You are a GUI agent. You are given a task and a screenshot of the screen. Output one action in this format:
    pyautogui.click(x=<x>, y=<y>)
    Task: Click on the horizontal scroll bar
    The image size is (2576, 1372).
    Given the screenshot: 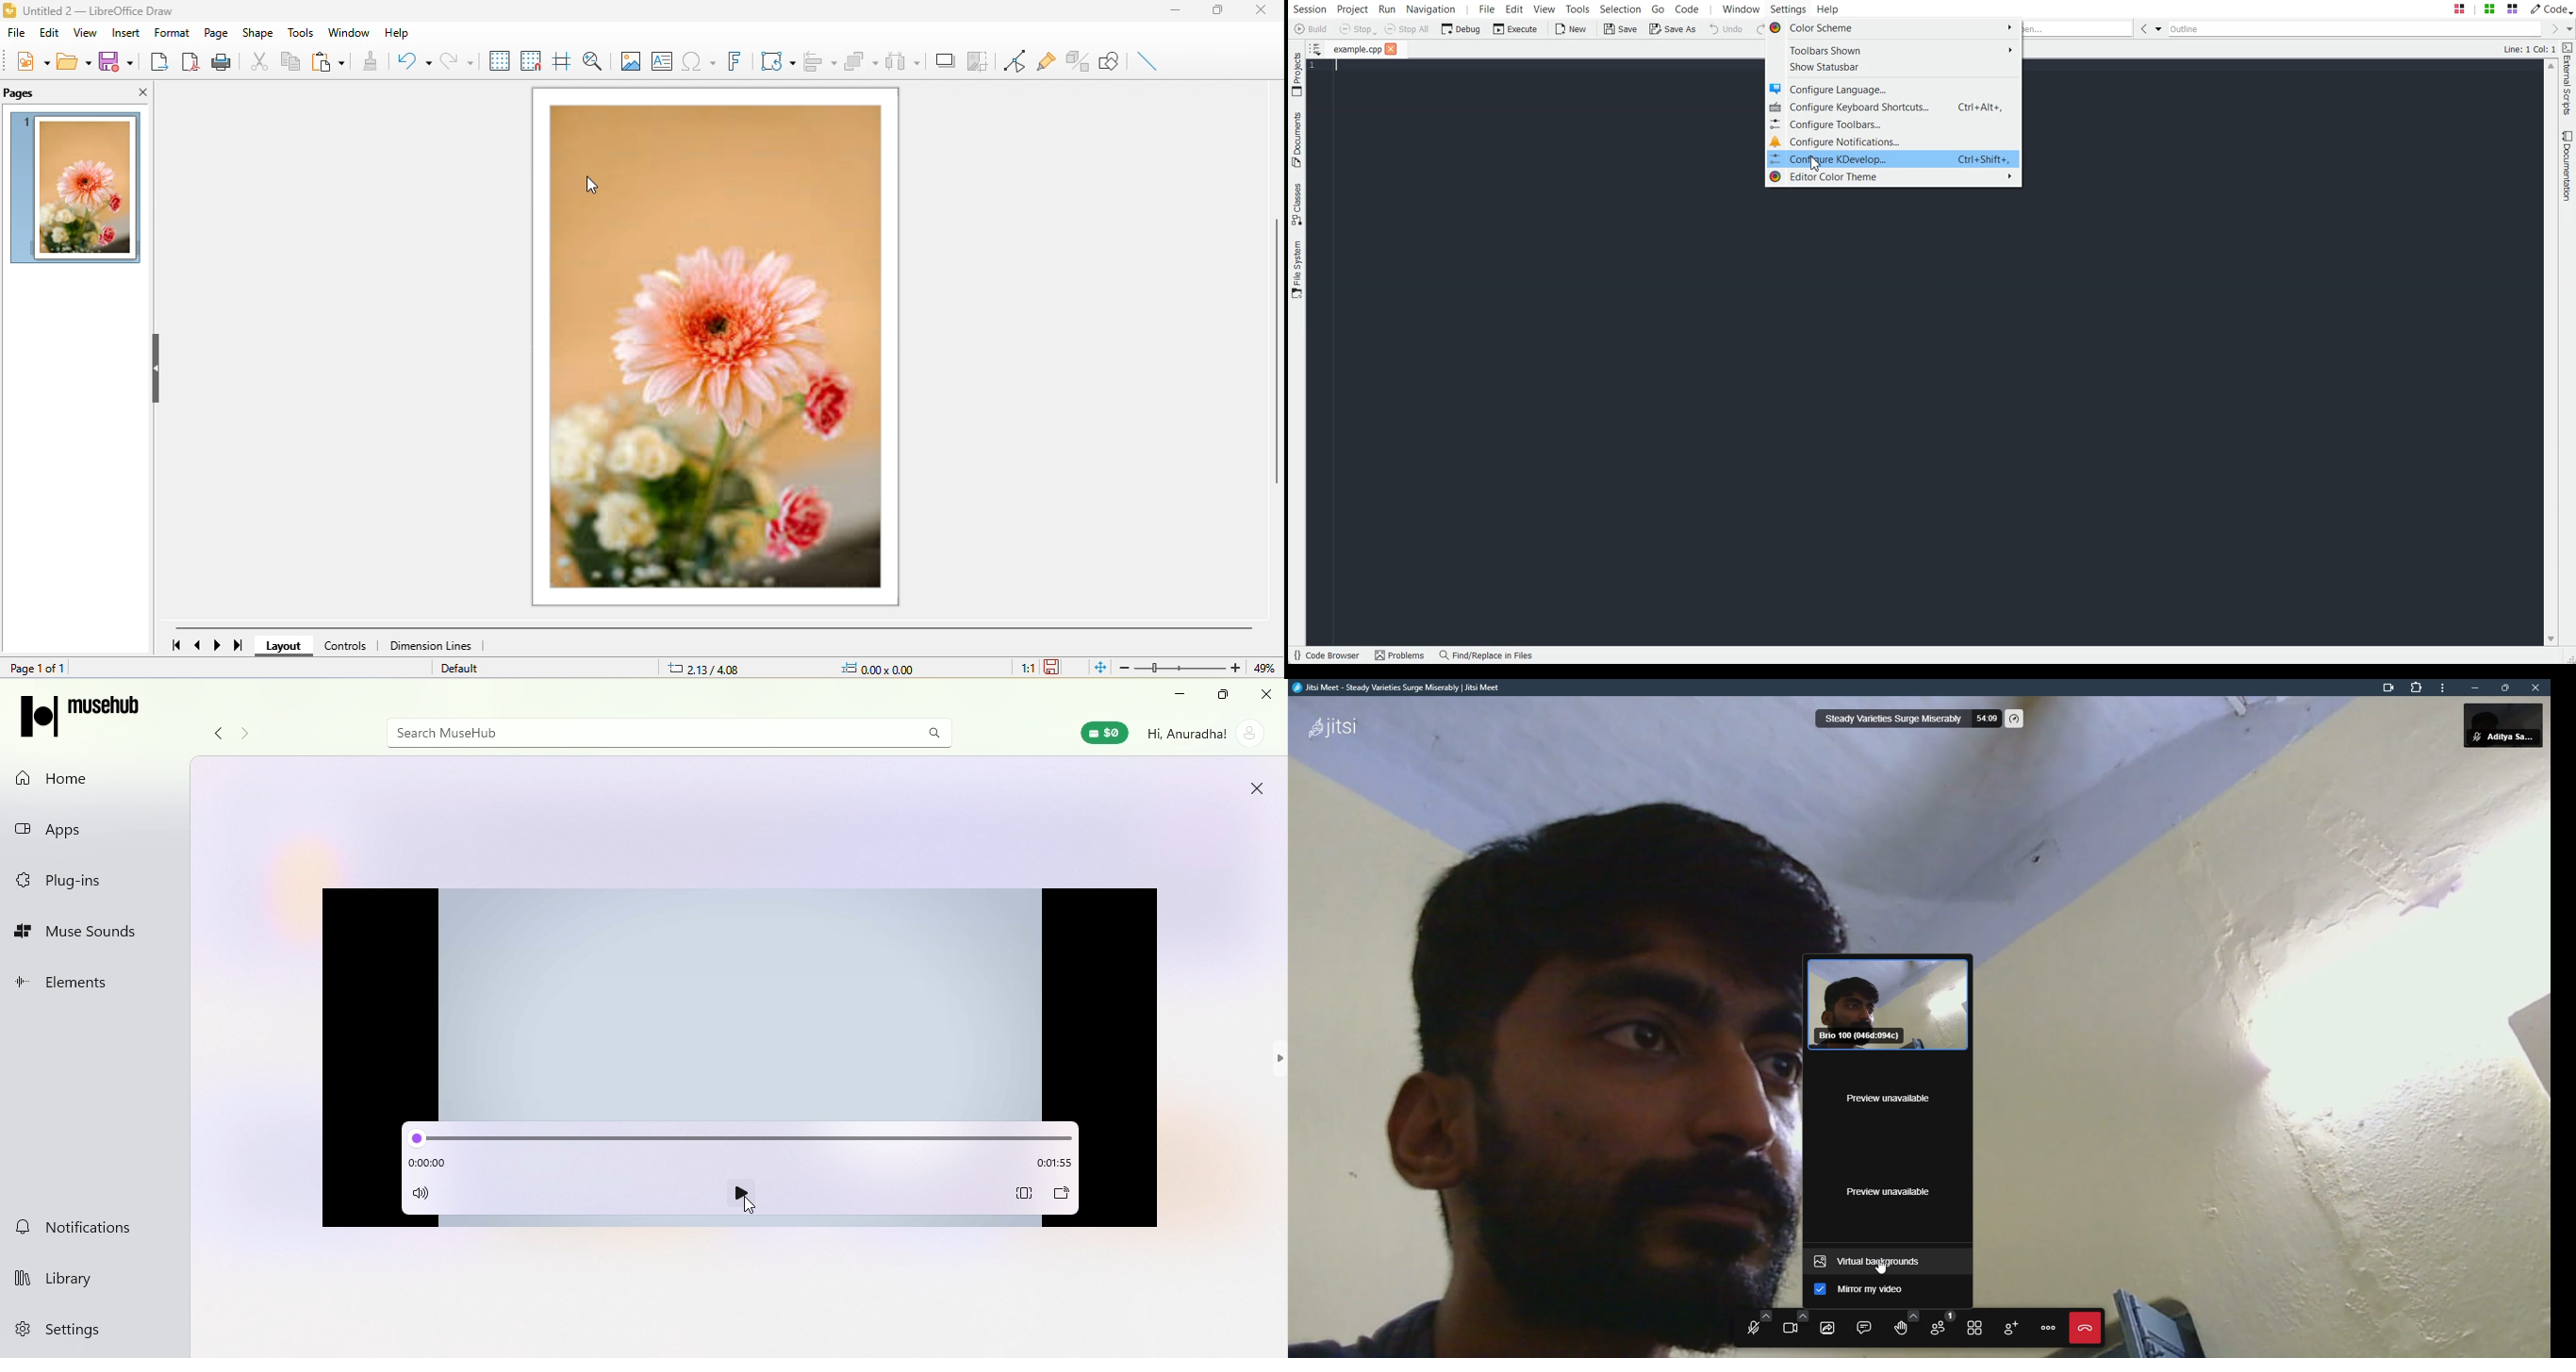 What is the action you would take?
    pyautogui.click(x=714, y=628)
    